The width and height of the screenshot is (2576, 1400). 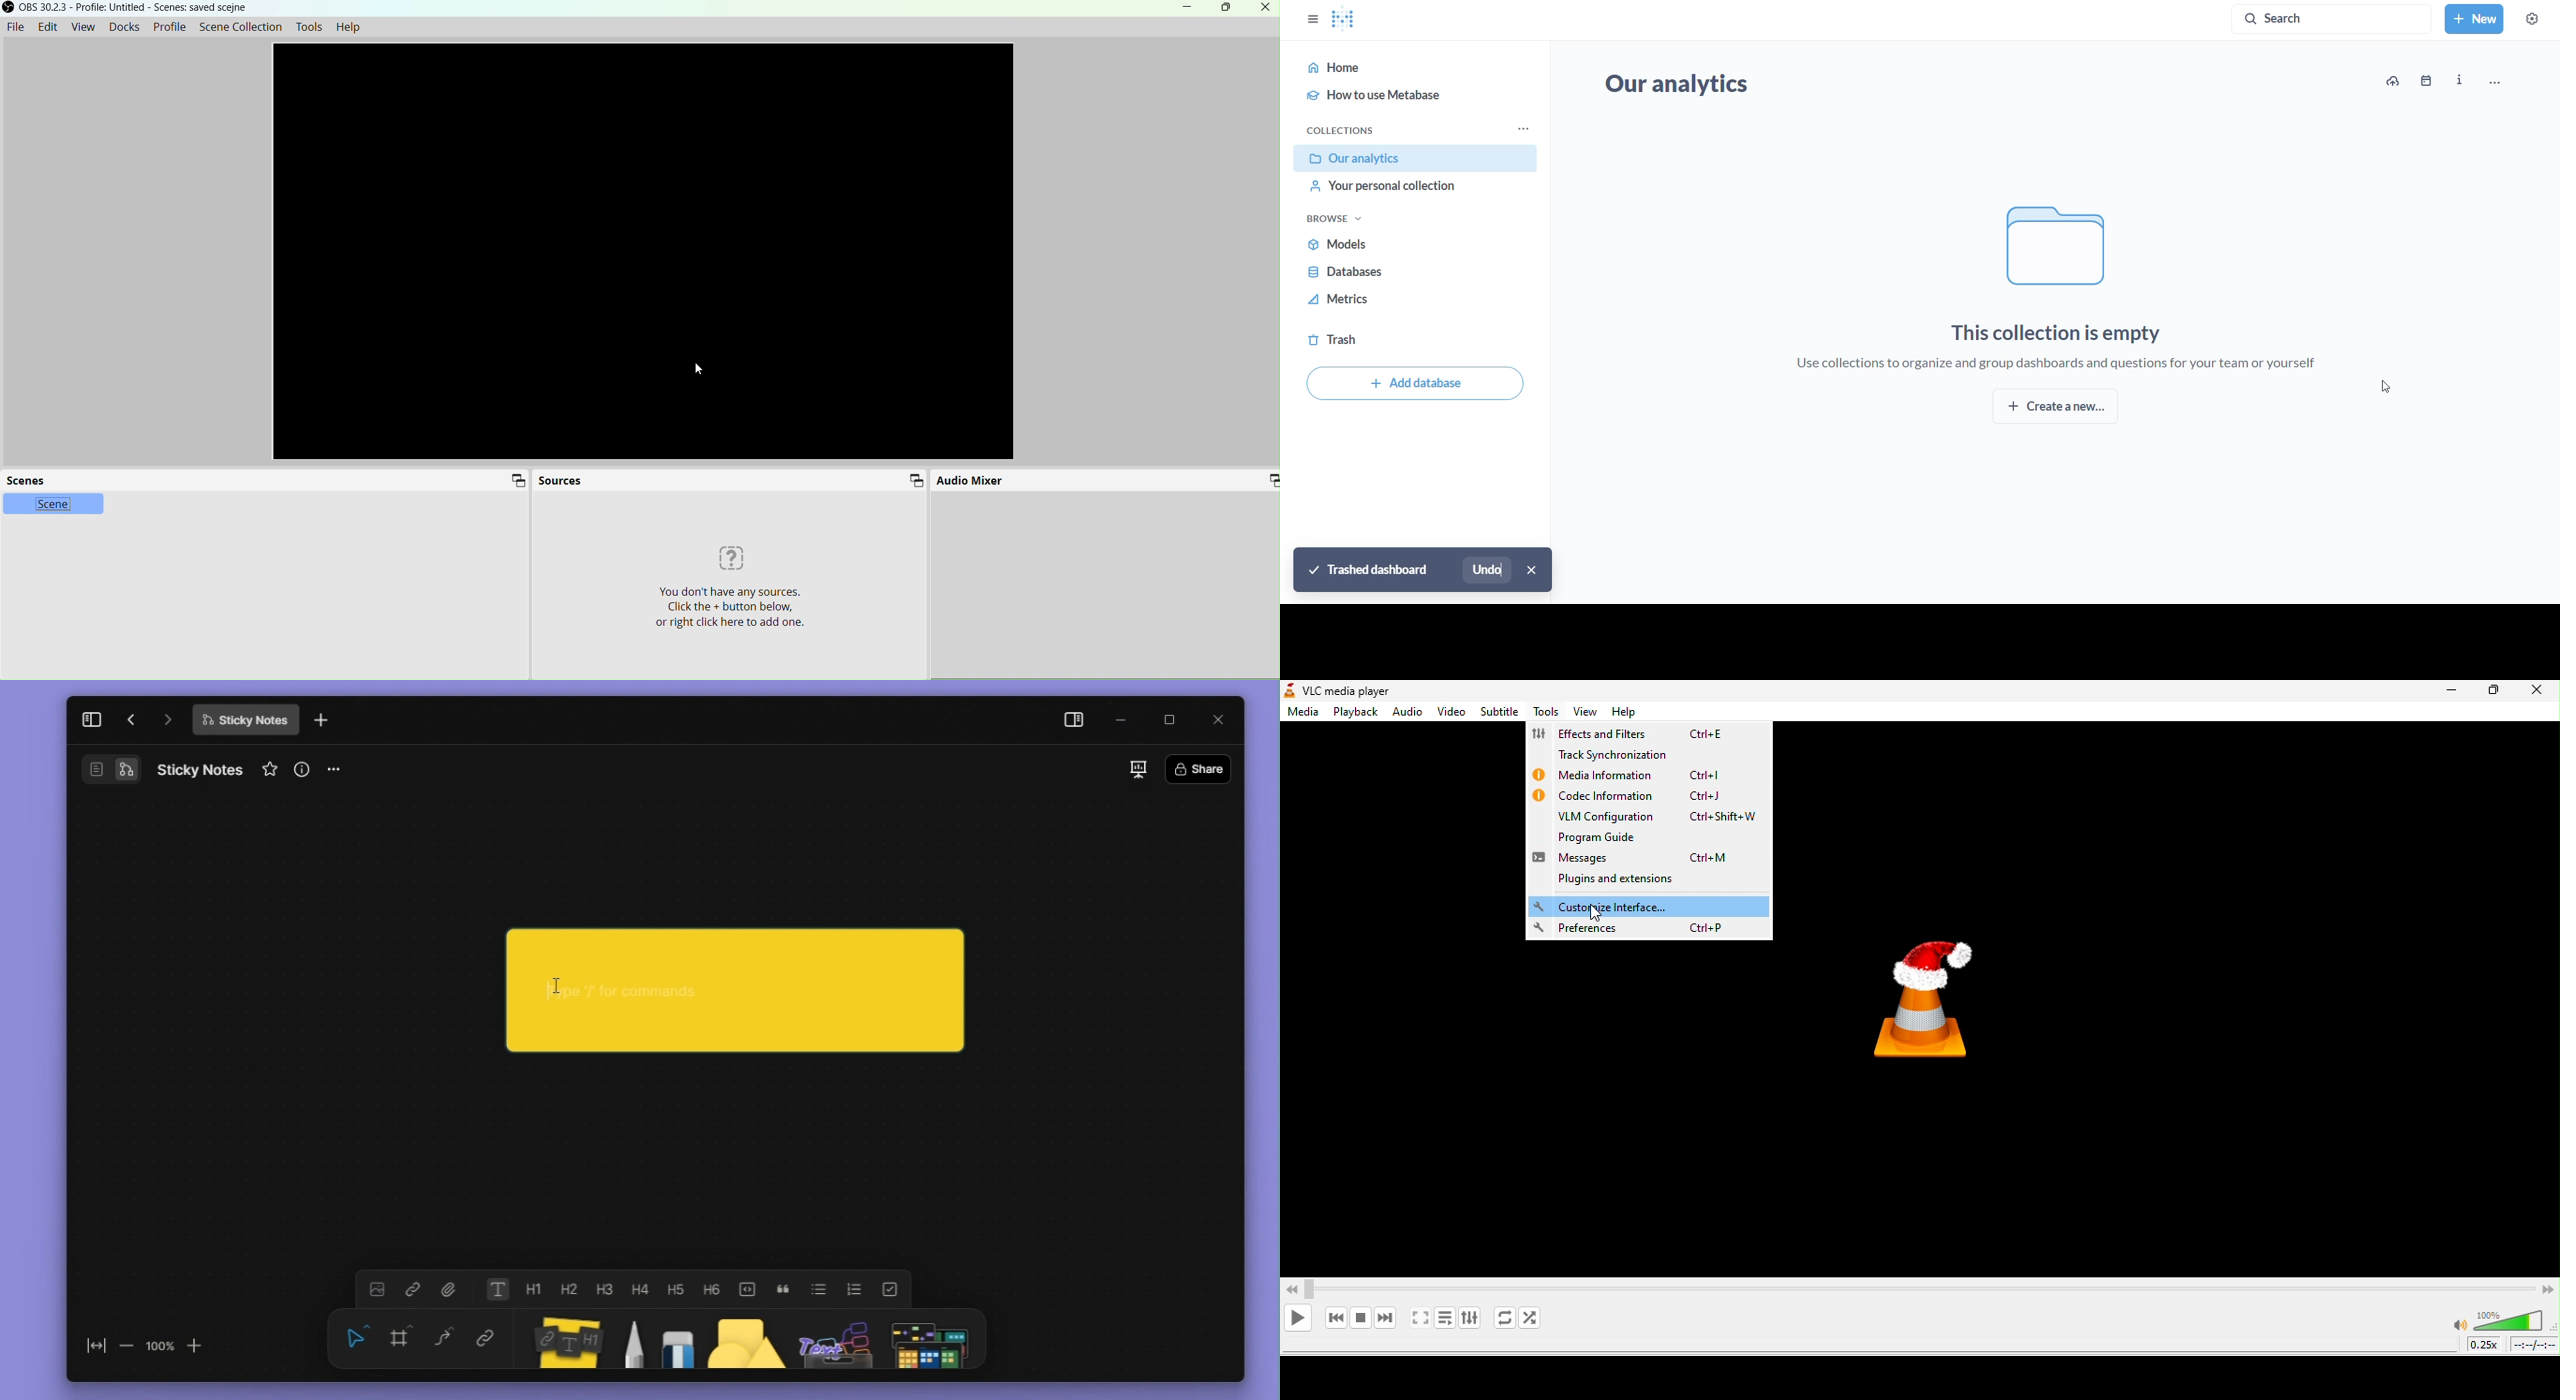 What do you see at coordinates (517, 481) in the screenshot?
I see `Minimize` at bounding box center [517, 481].